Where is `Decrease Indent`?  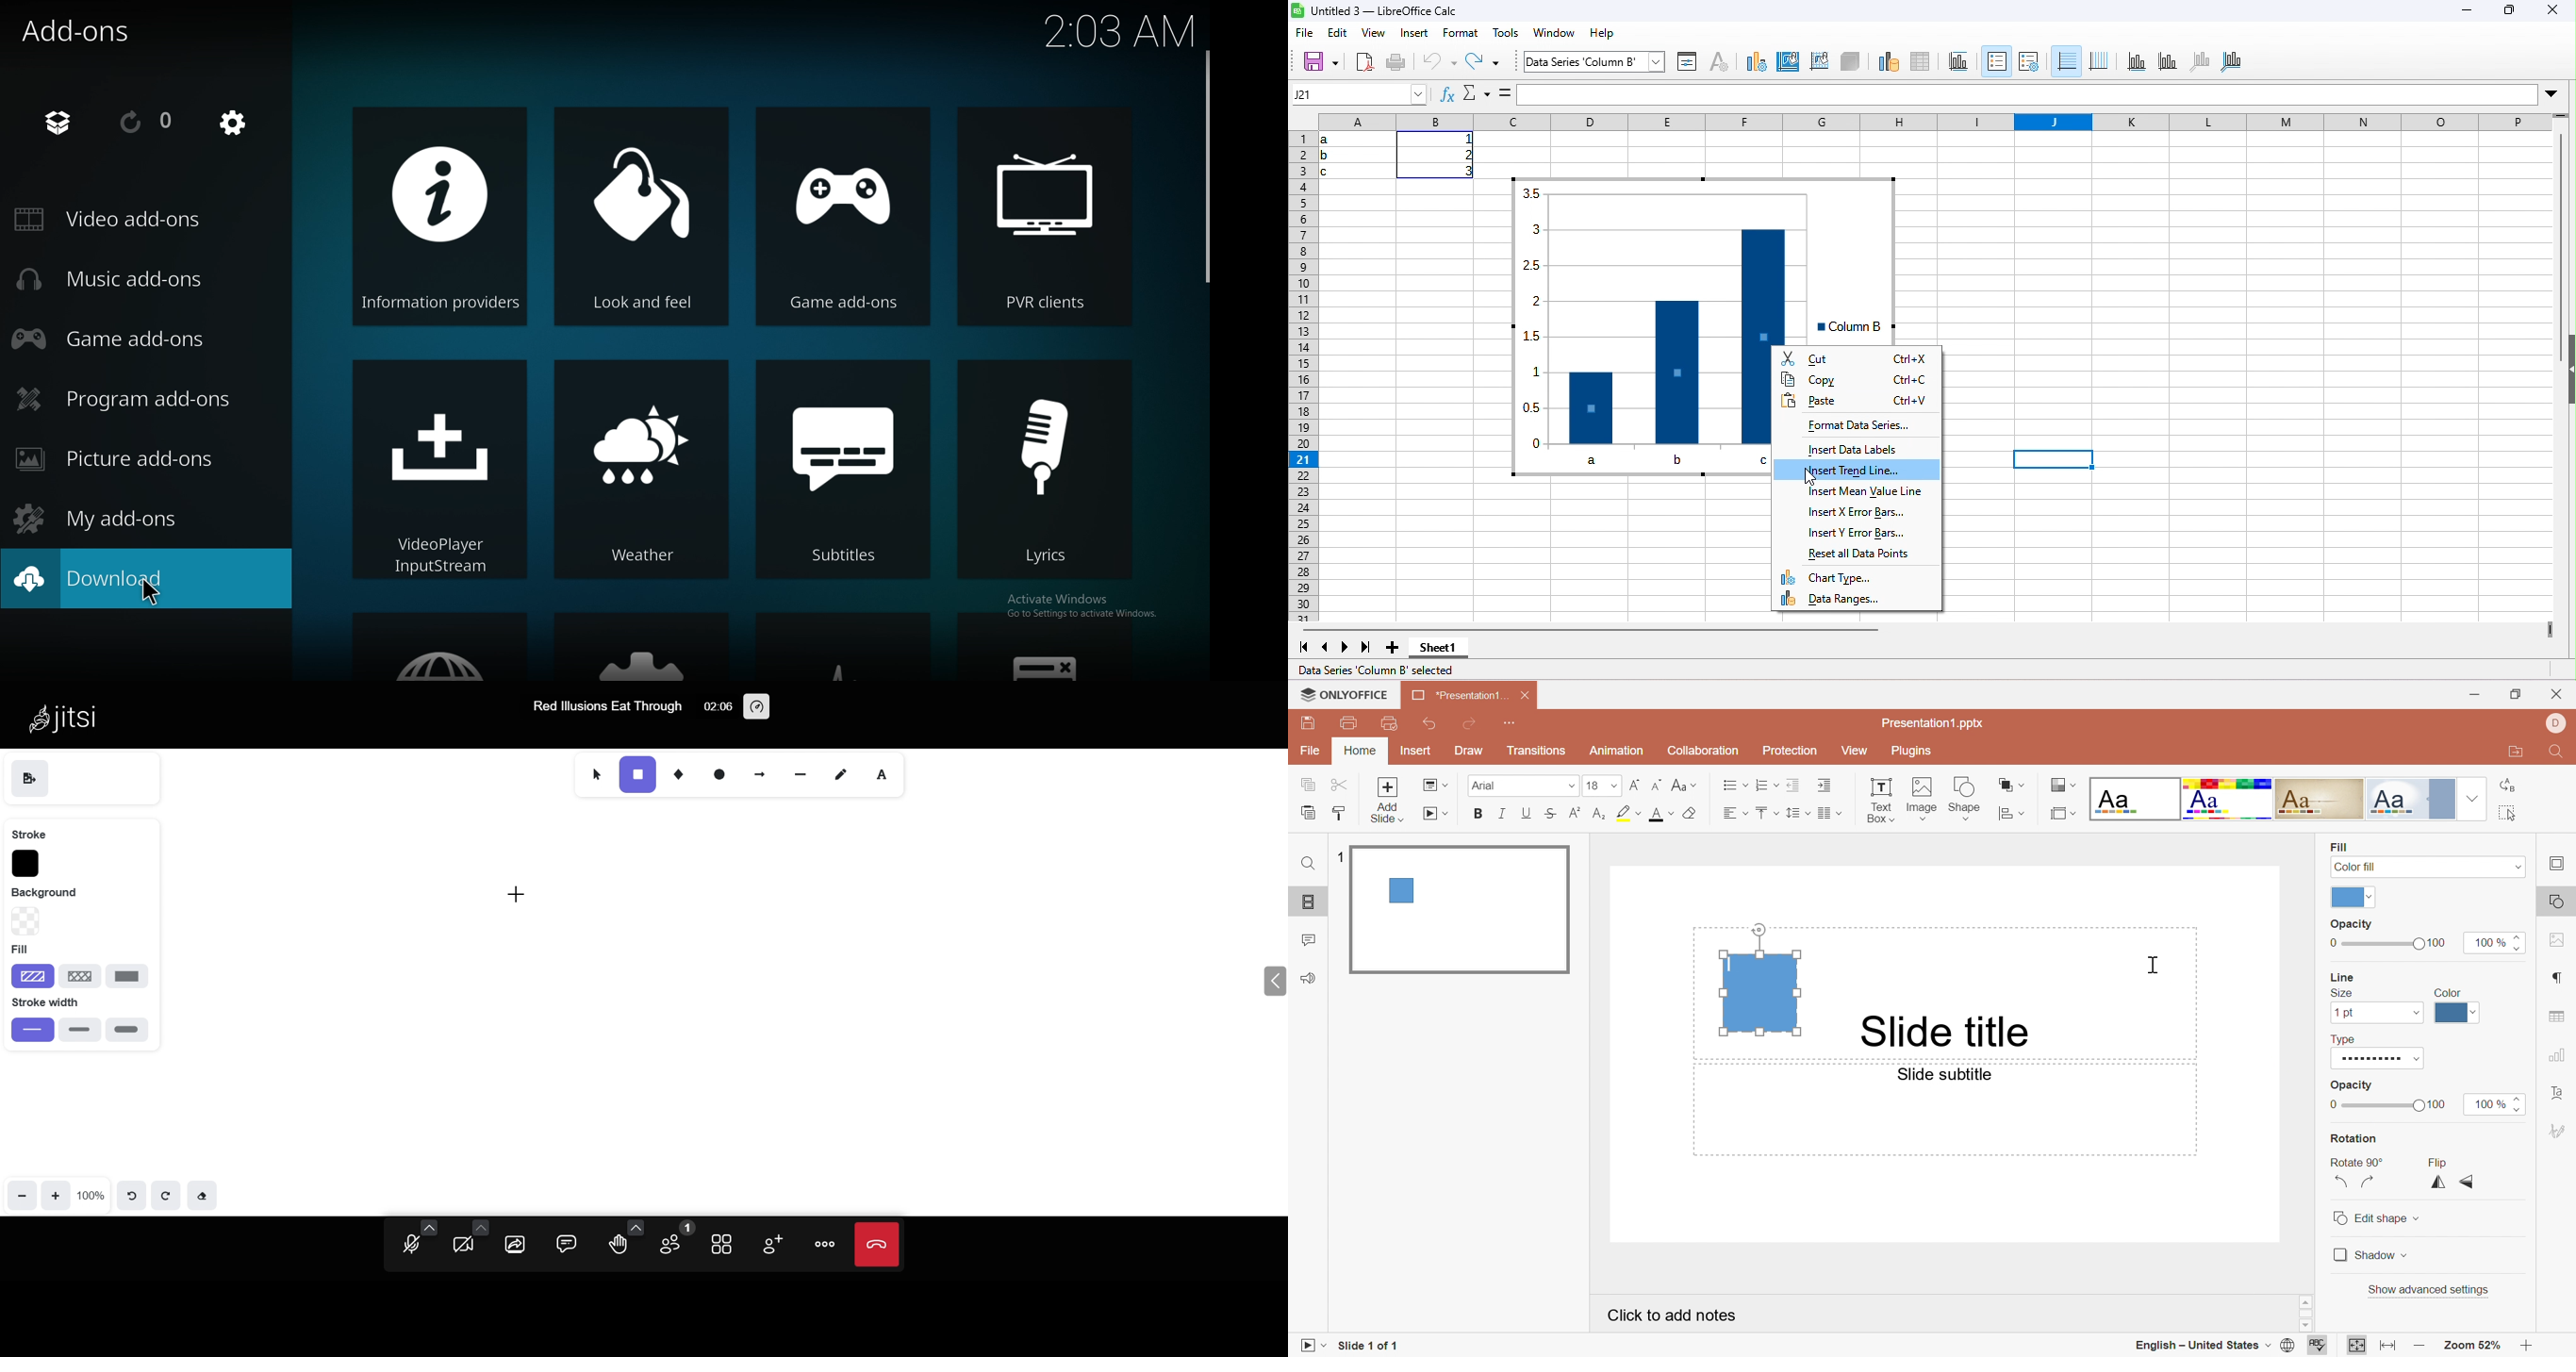 Decrease Indent is located at coordinates (1794, 785).